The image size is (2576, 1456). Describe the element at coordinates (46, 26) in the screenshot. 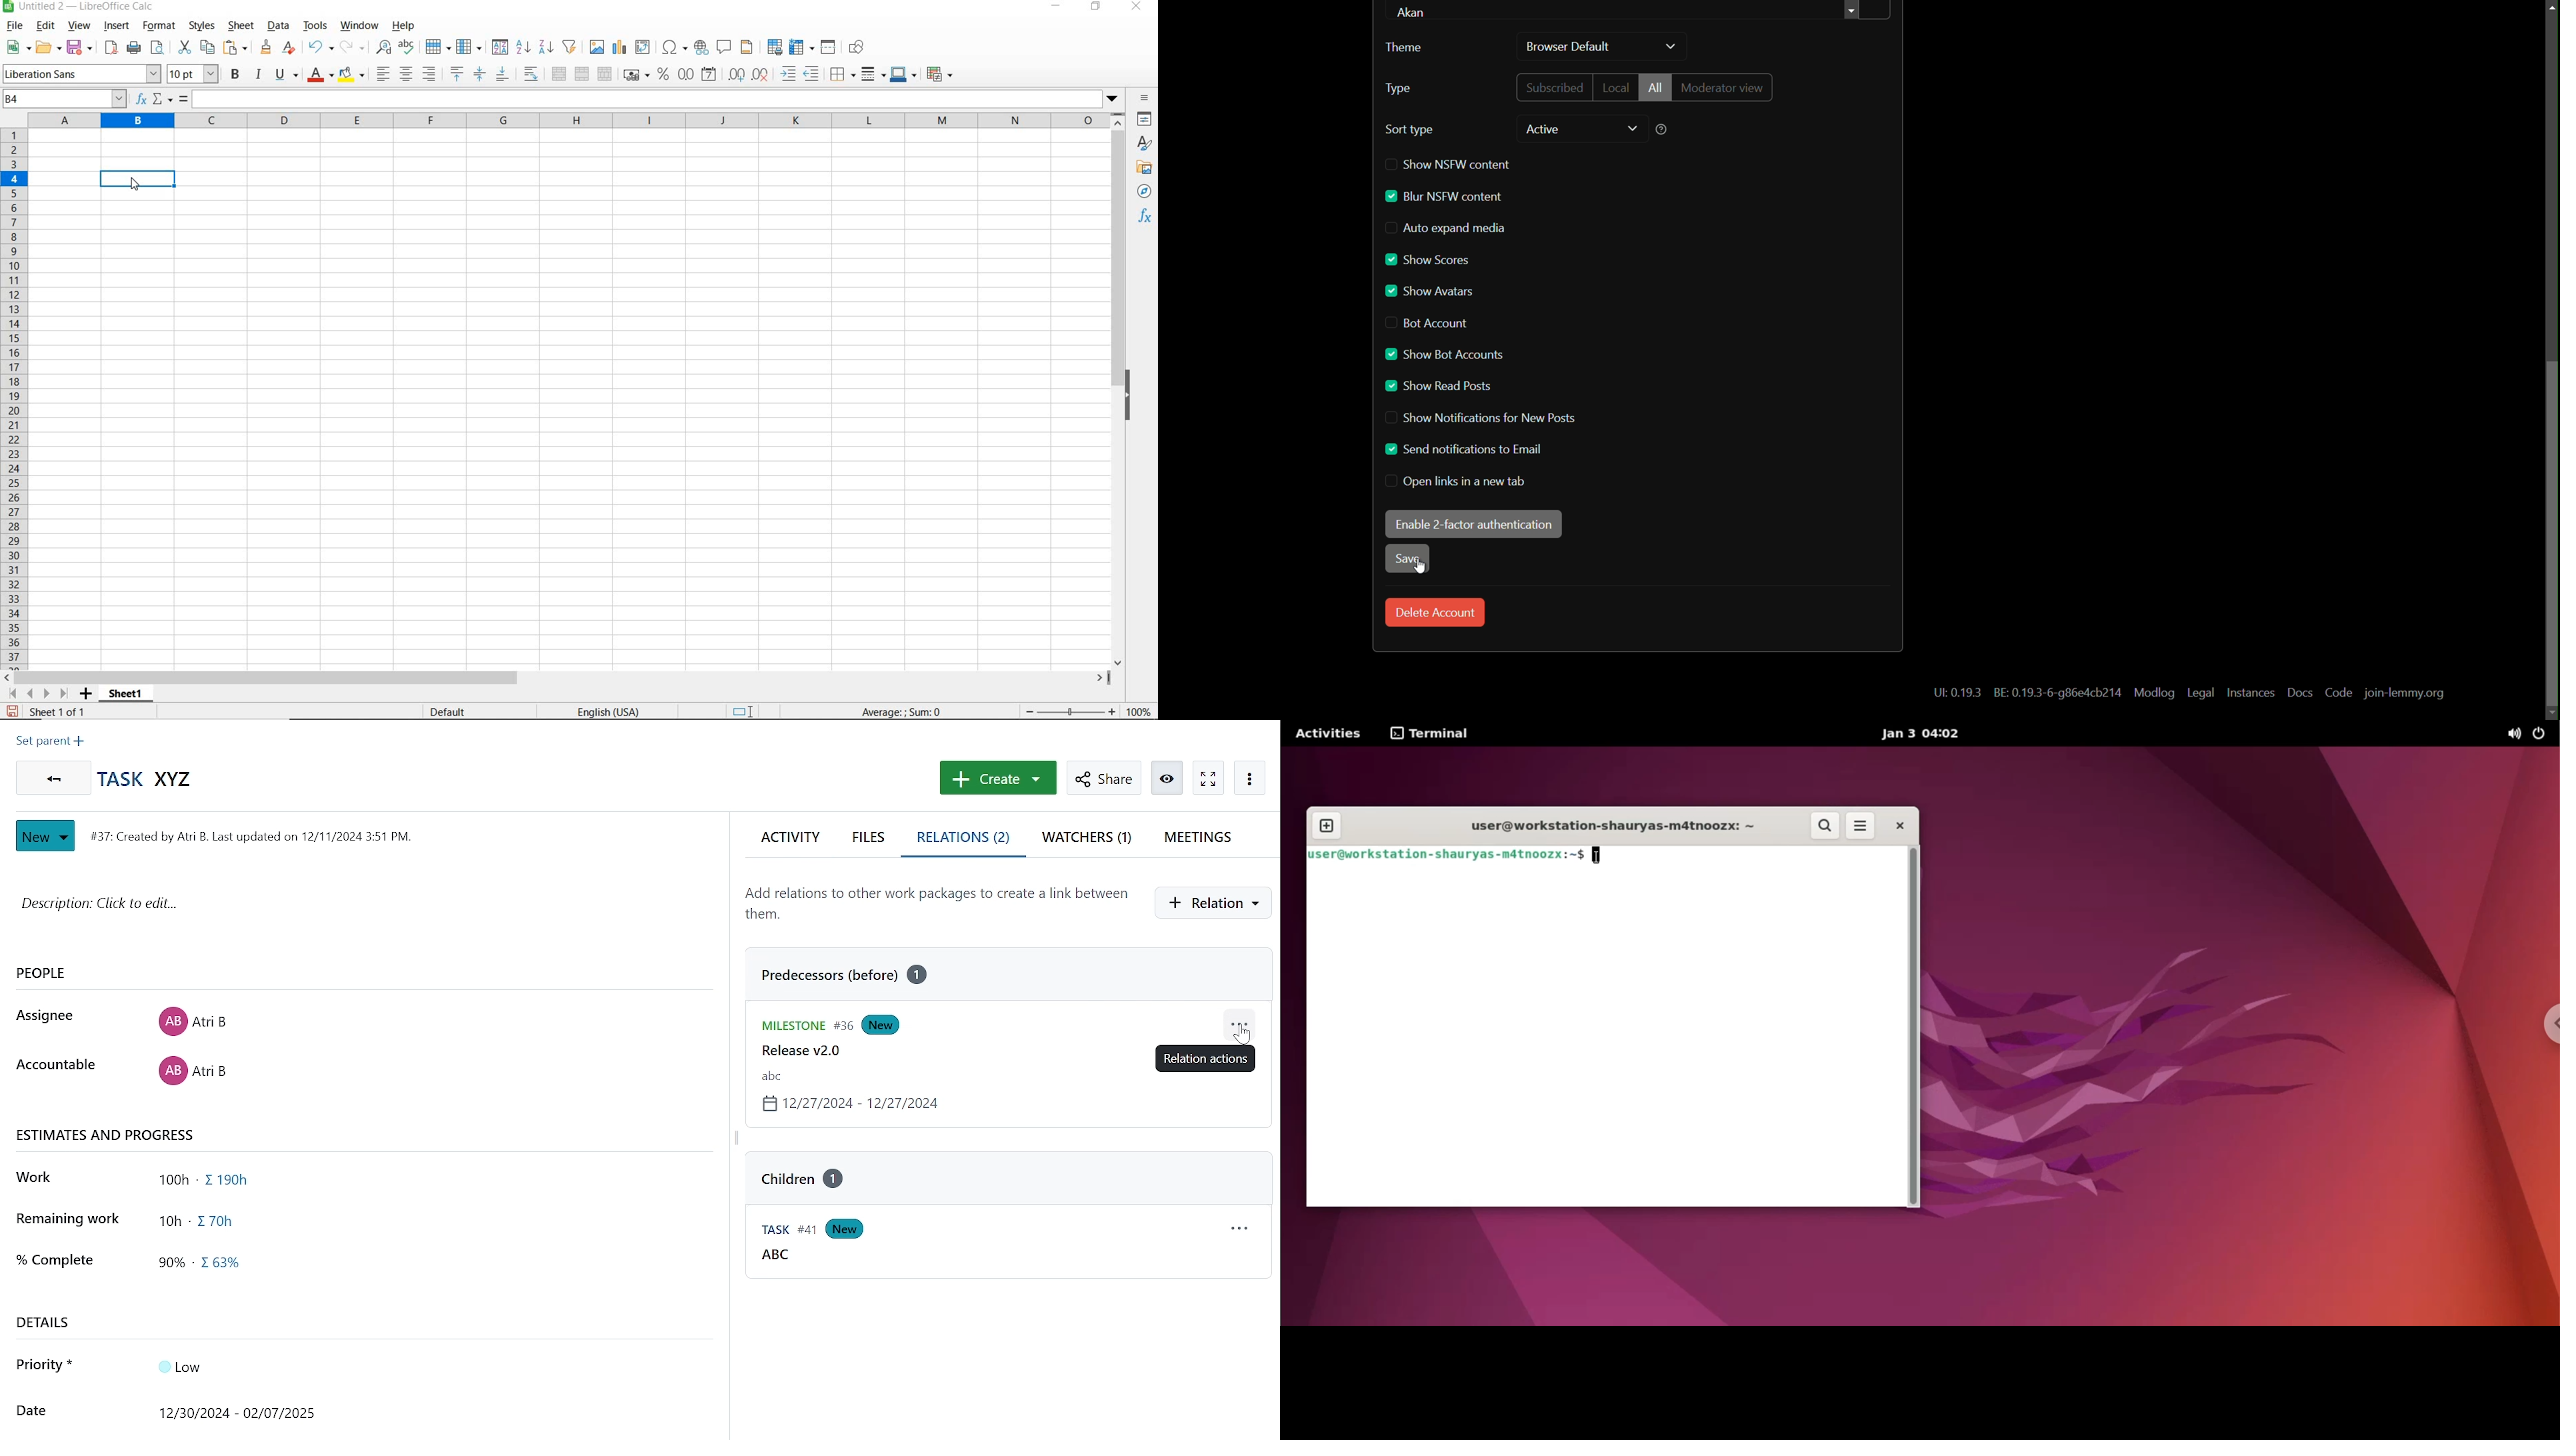

I see `edit` at that location.